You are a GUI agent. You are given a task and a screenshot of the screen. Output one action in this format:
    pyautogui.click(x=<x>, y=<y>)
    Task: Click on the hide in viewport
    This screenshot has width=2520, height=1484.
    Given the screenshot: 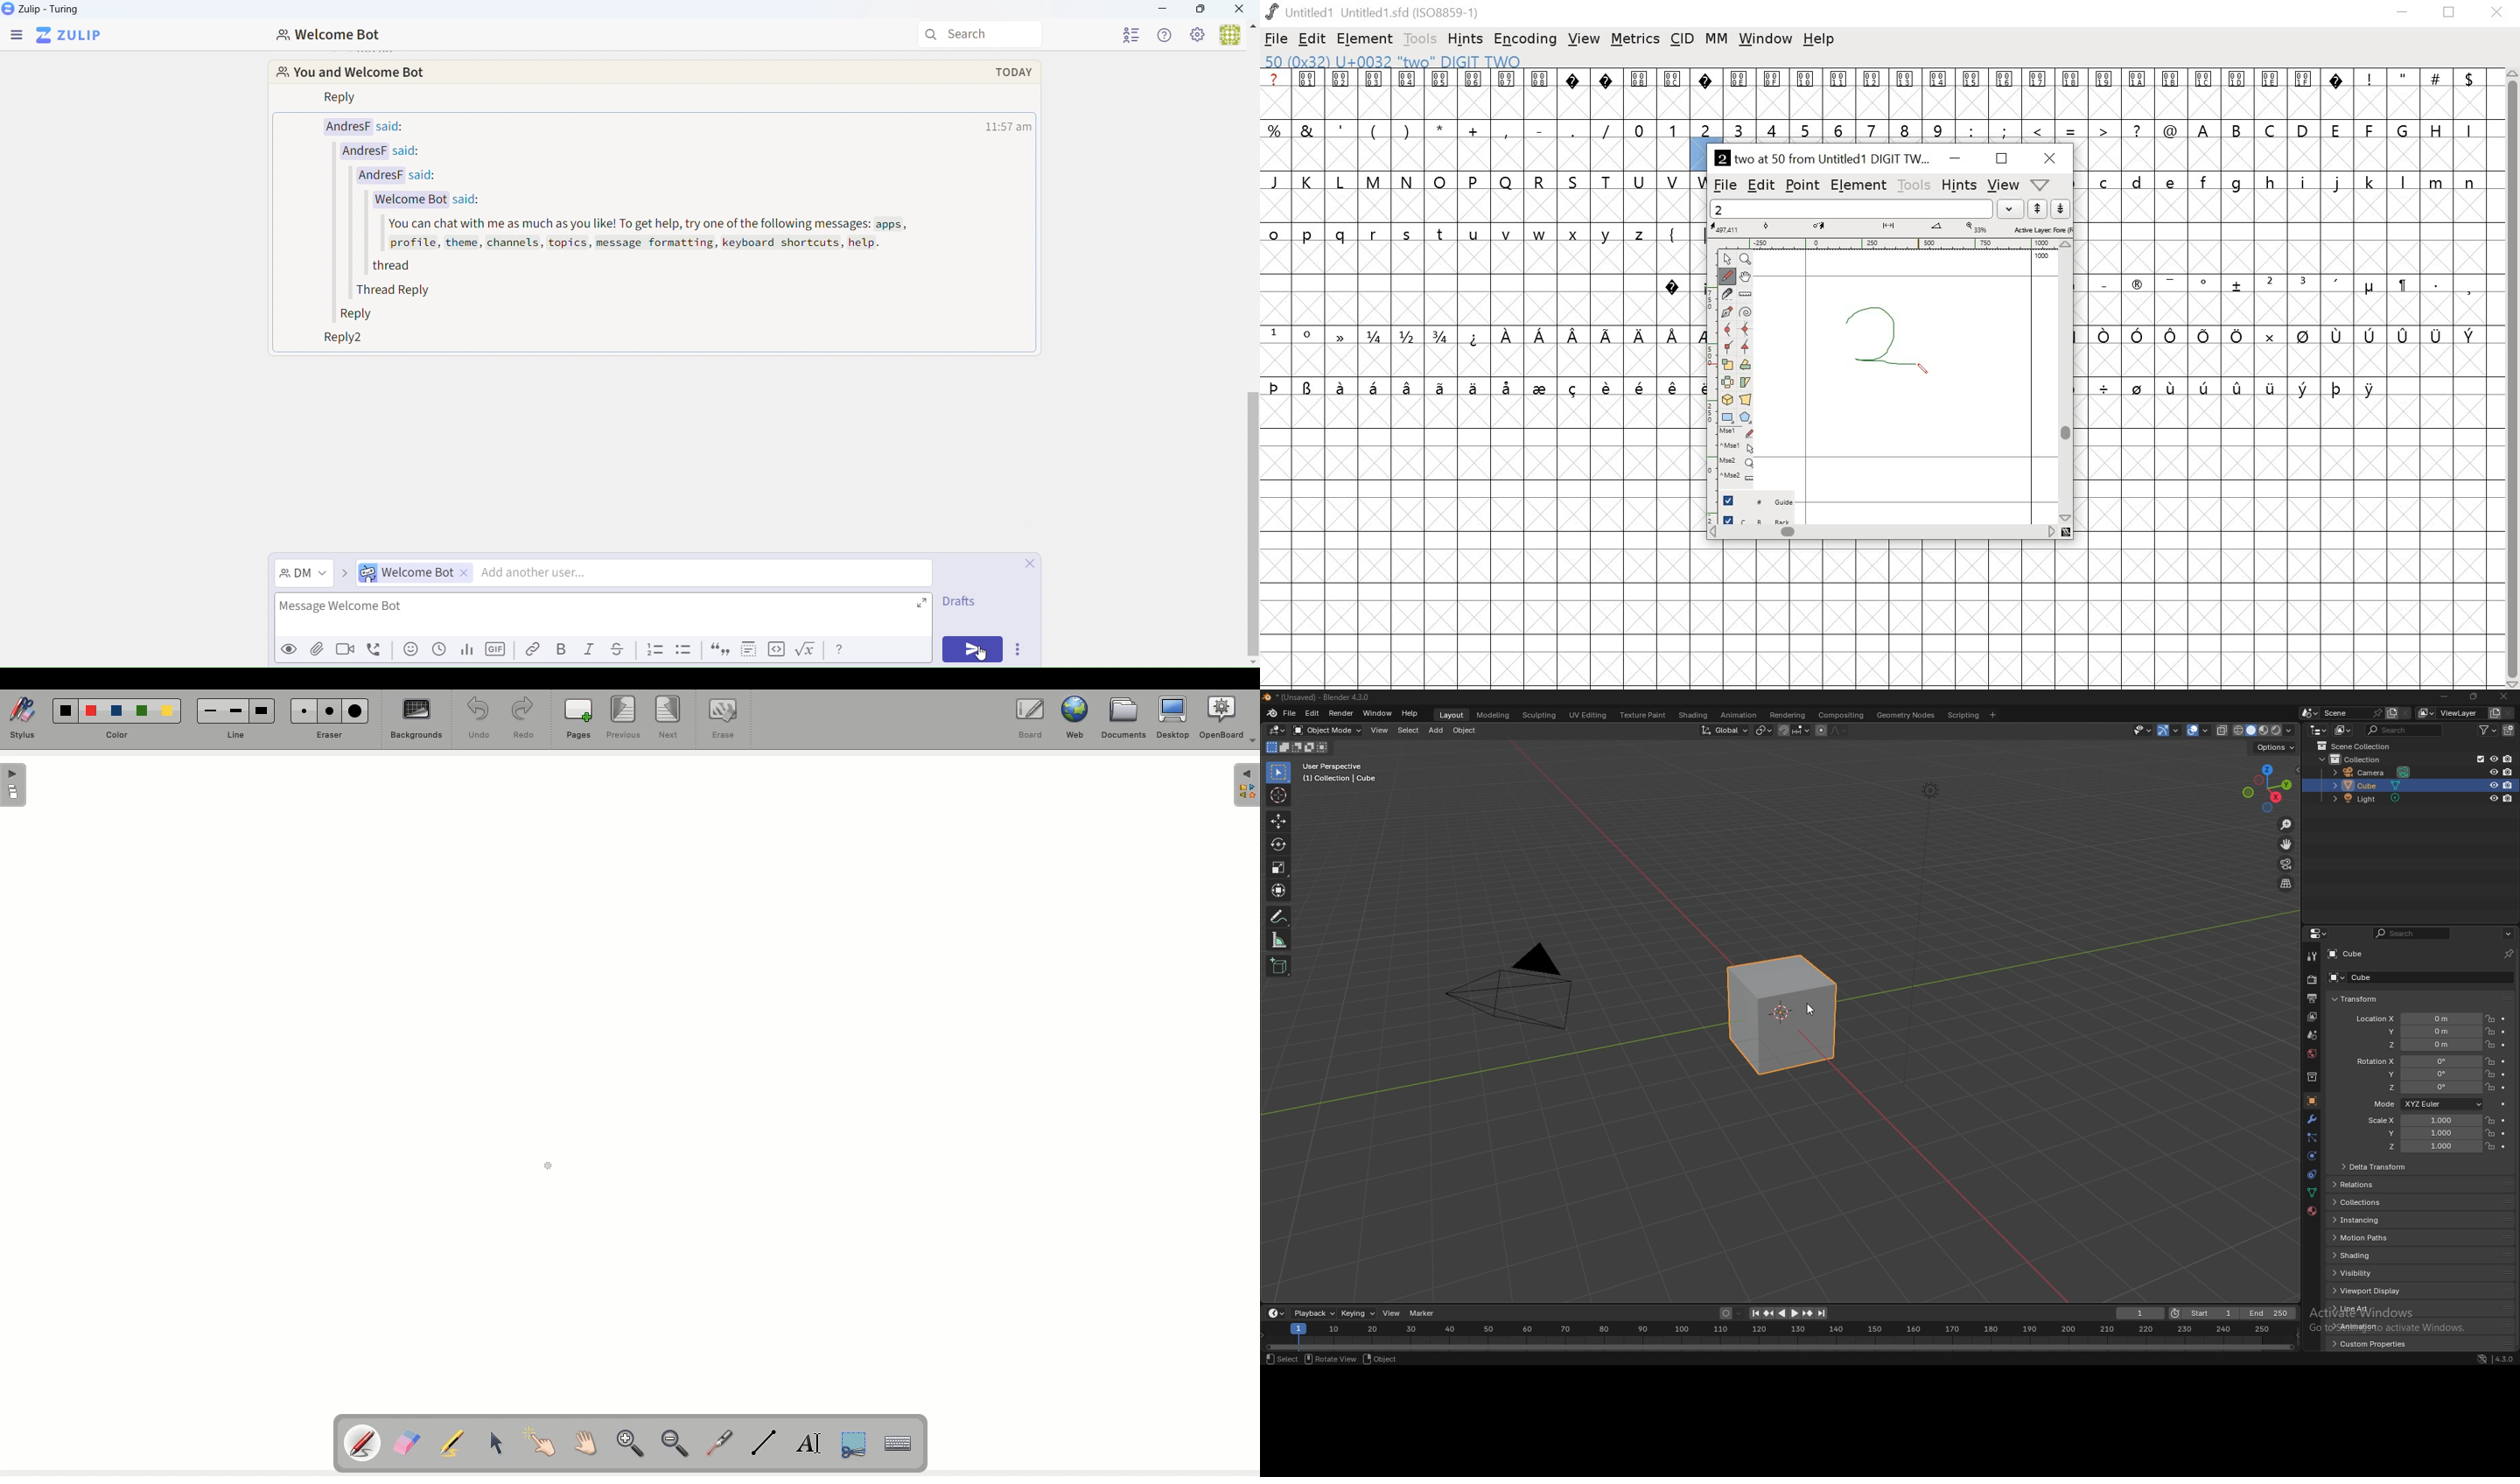 What is the action you would take?
    pyautogui.click(x=2493, y=785)
    